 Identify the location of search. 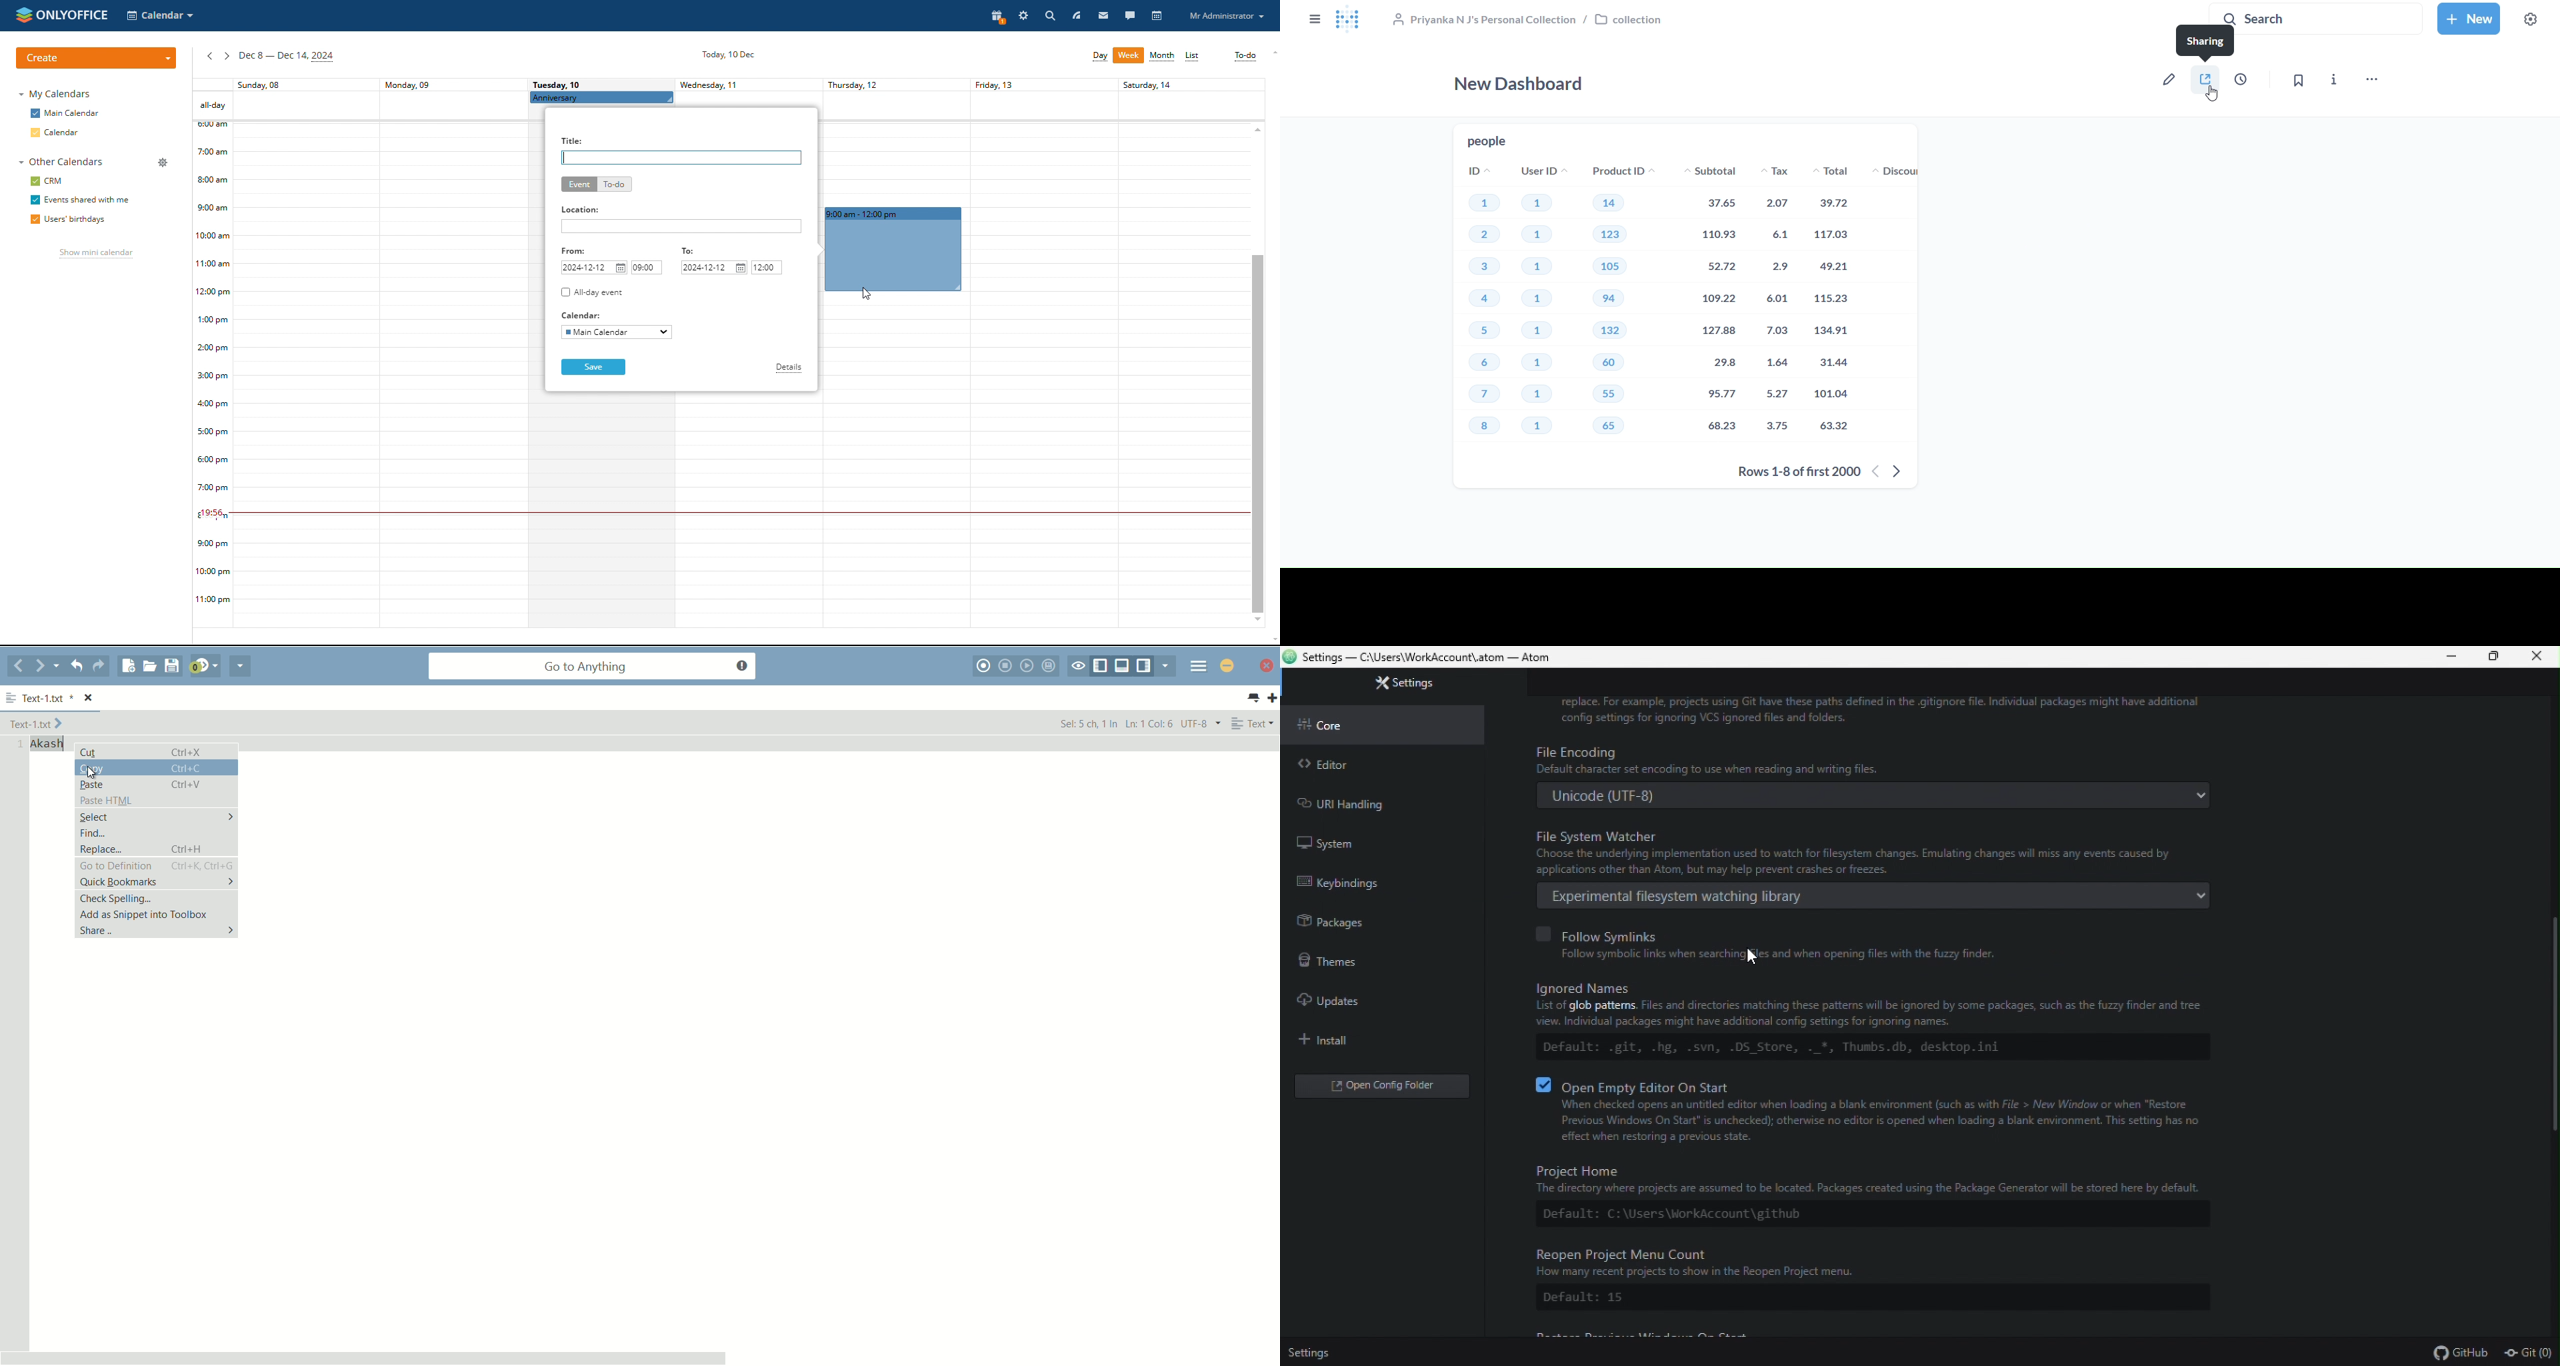
(2317, 18).